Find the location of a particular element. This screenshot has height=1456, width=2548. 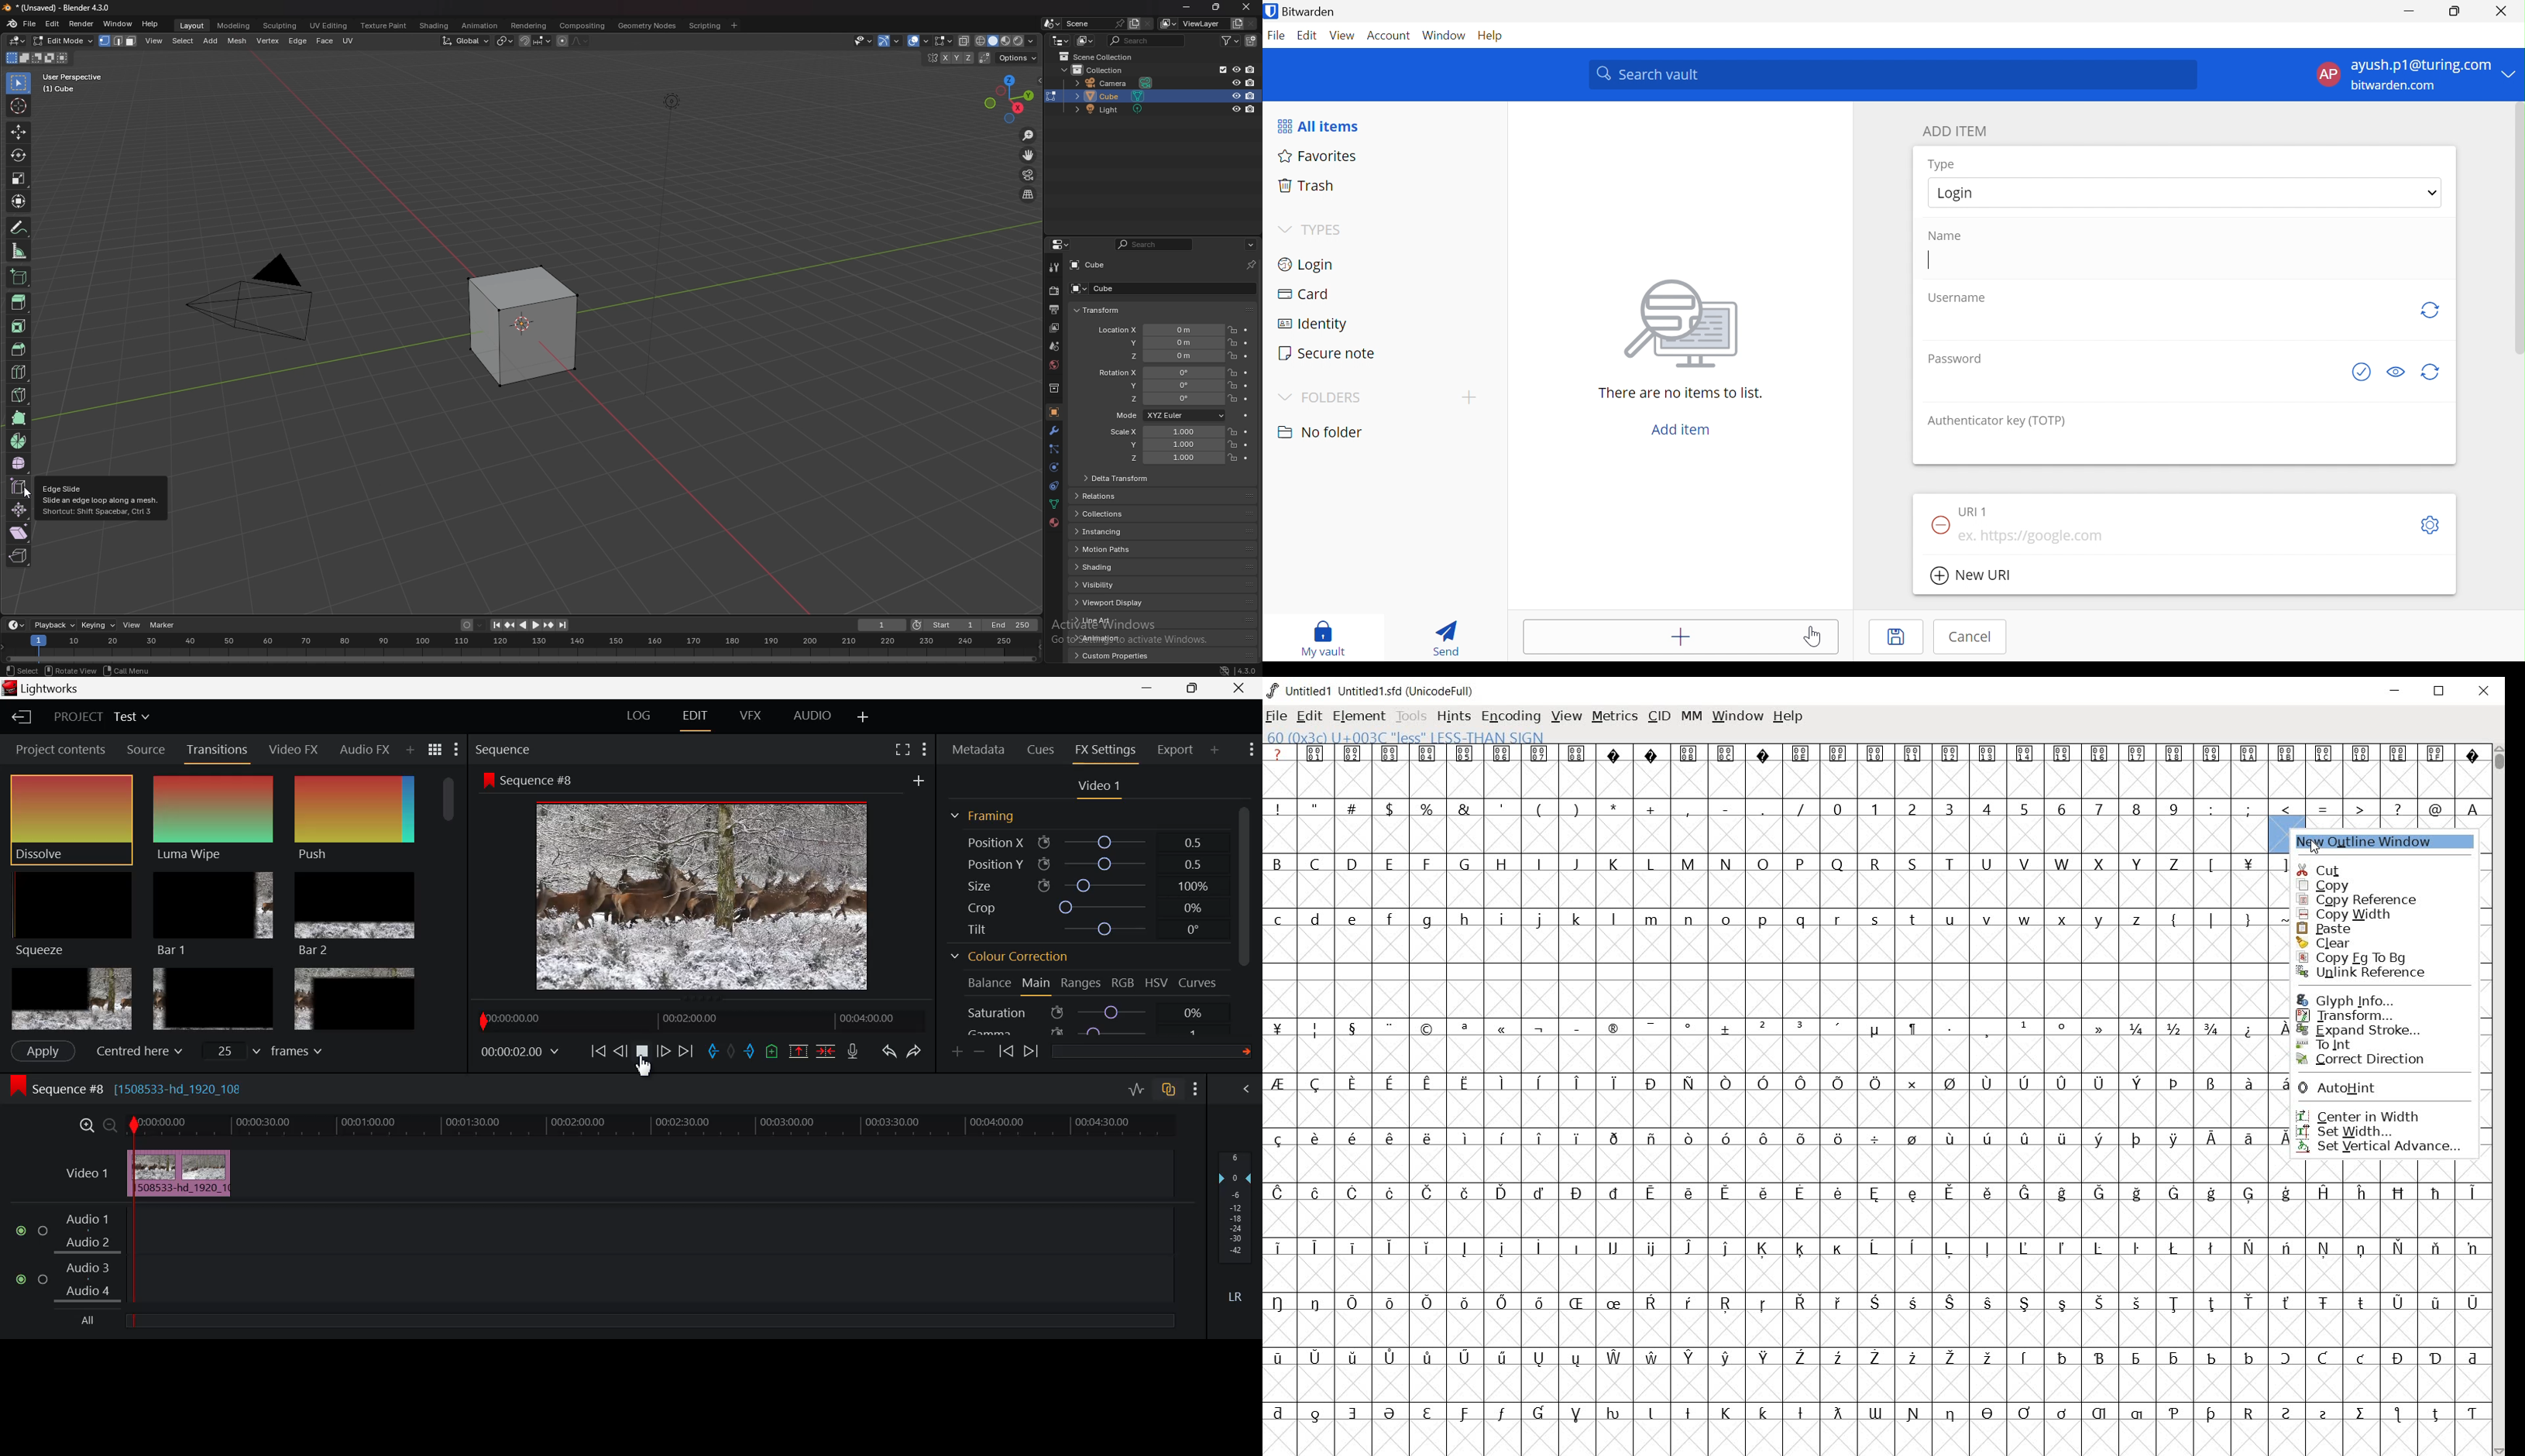

display mode is located at coordinates (1086, 41).